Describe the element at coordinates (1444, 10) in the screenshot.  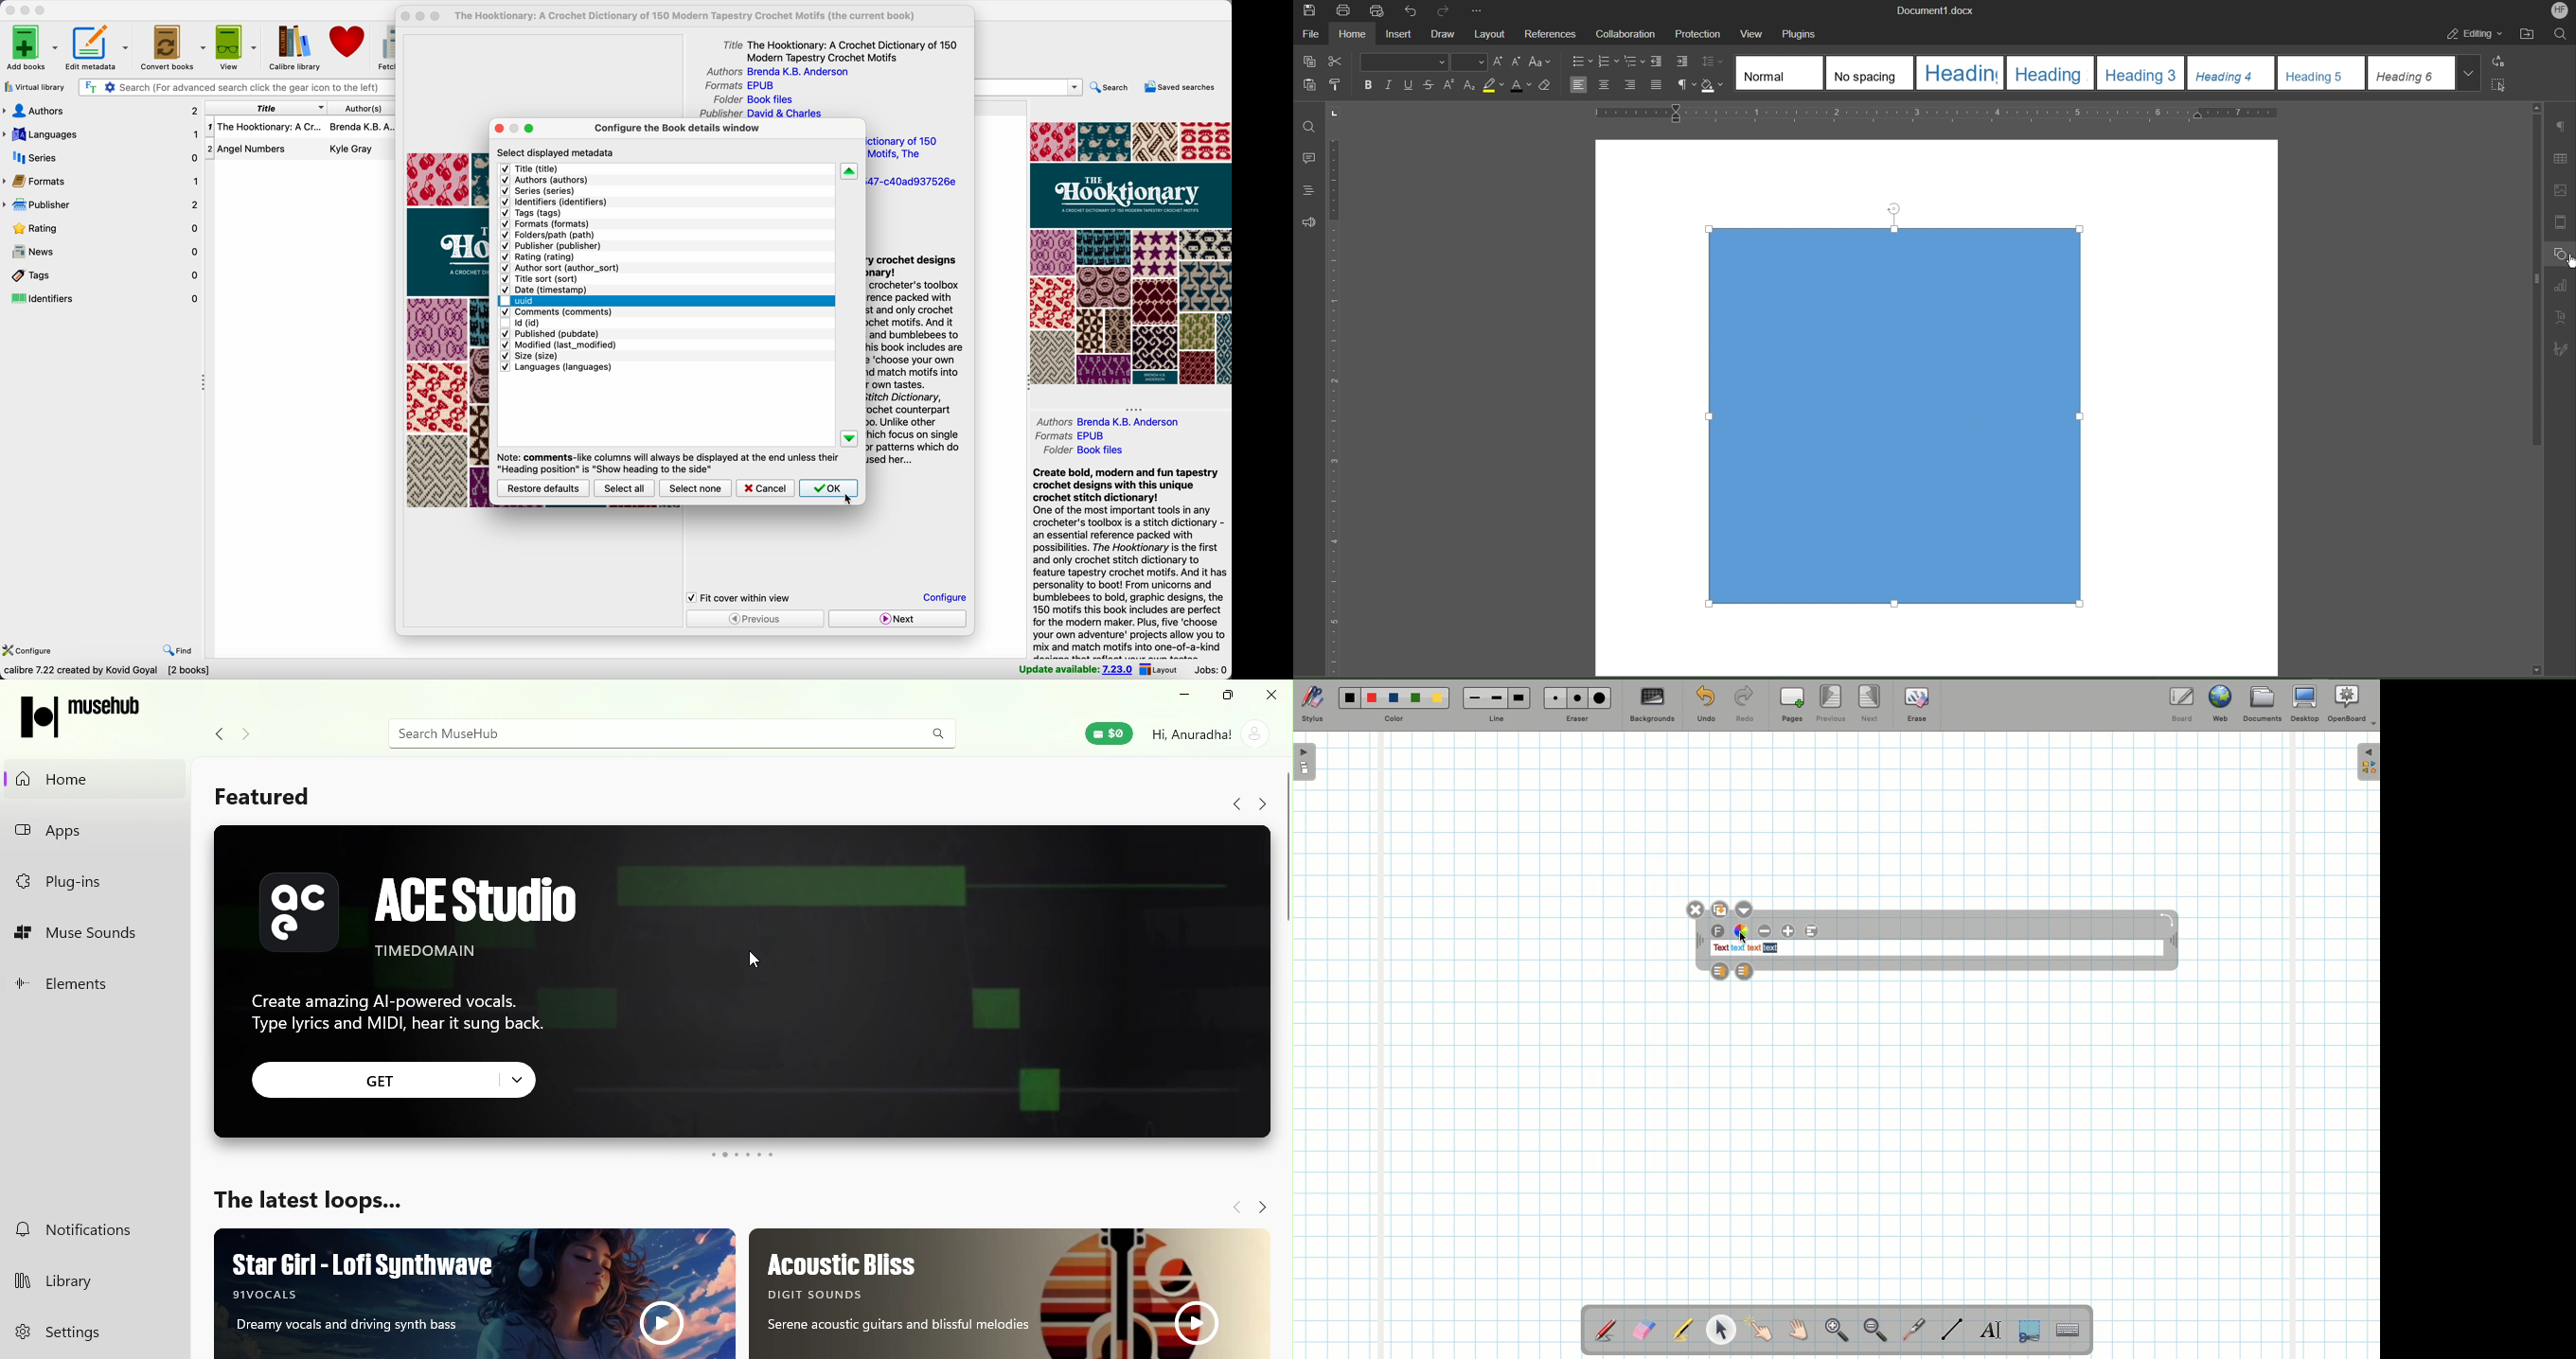
I see `Redo` at that location.